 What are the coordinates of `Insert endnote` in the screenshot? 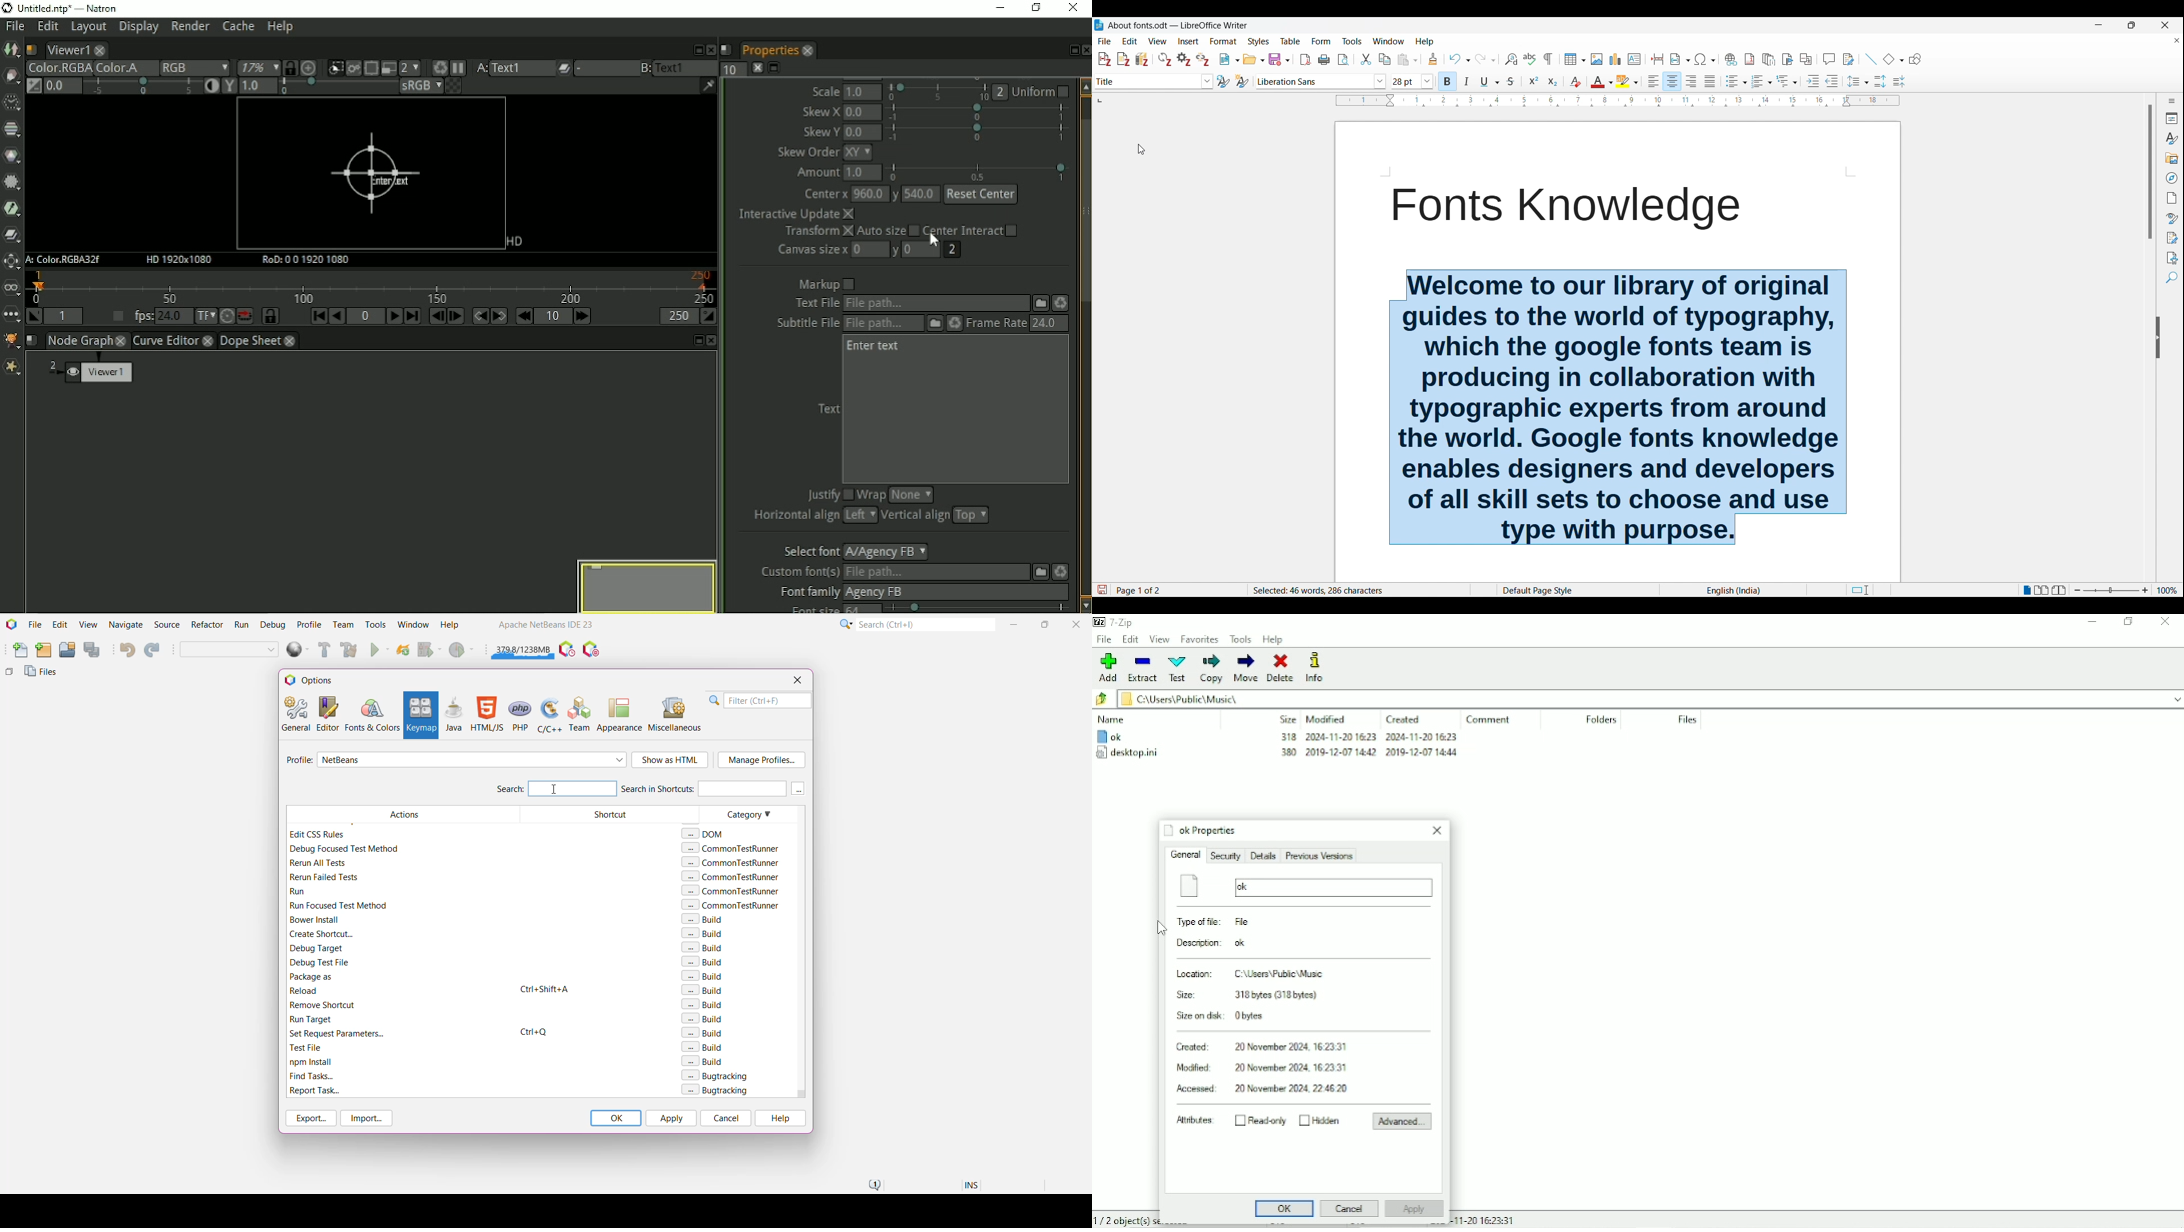 It's located at (1769, 59).